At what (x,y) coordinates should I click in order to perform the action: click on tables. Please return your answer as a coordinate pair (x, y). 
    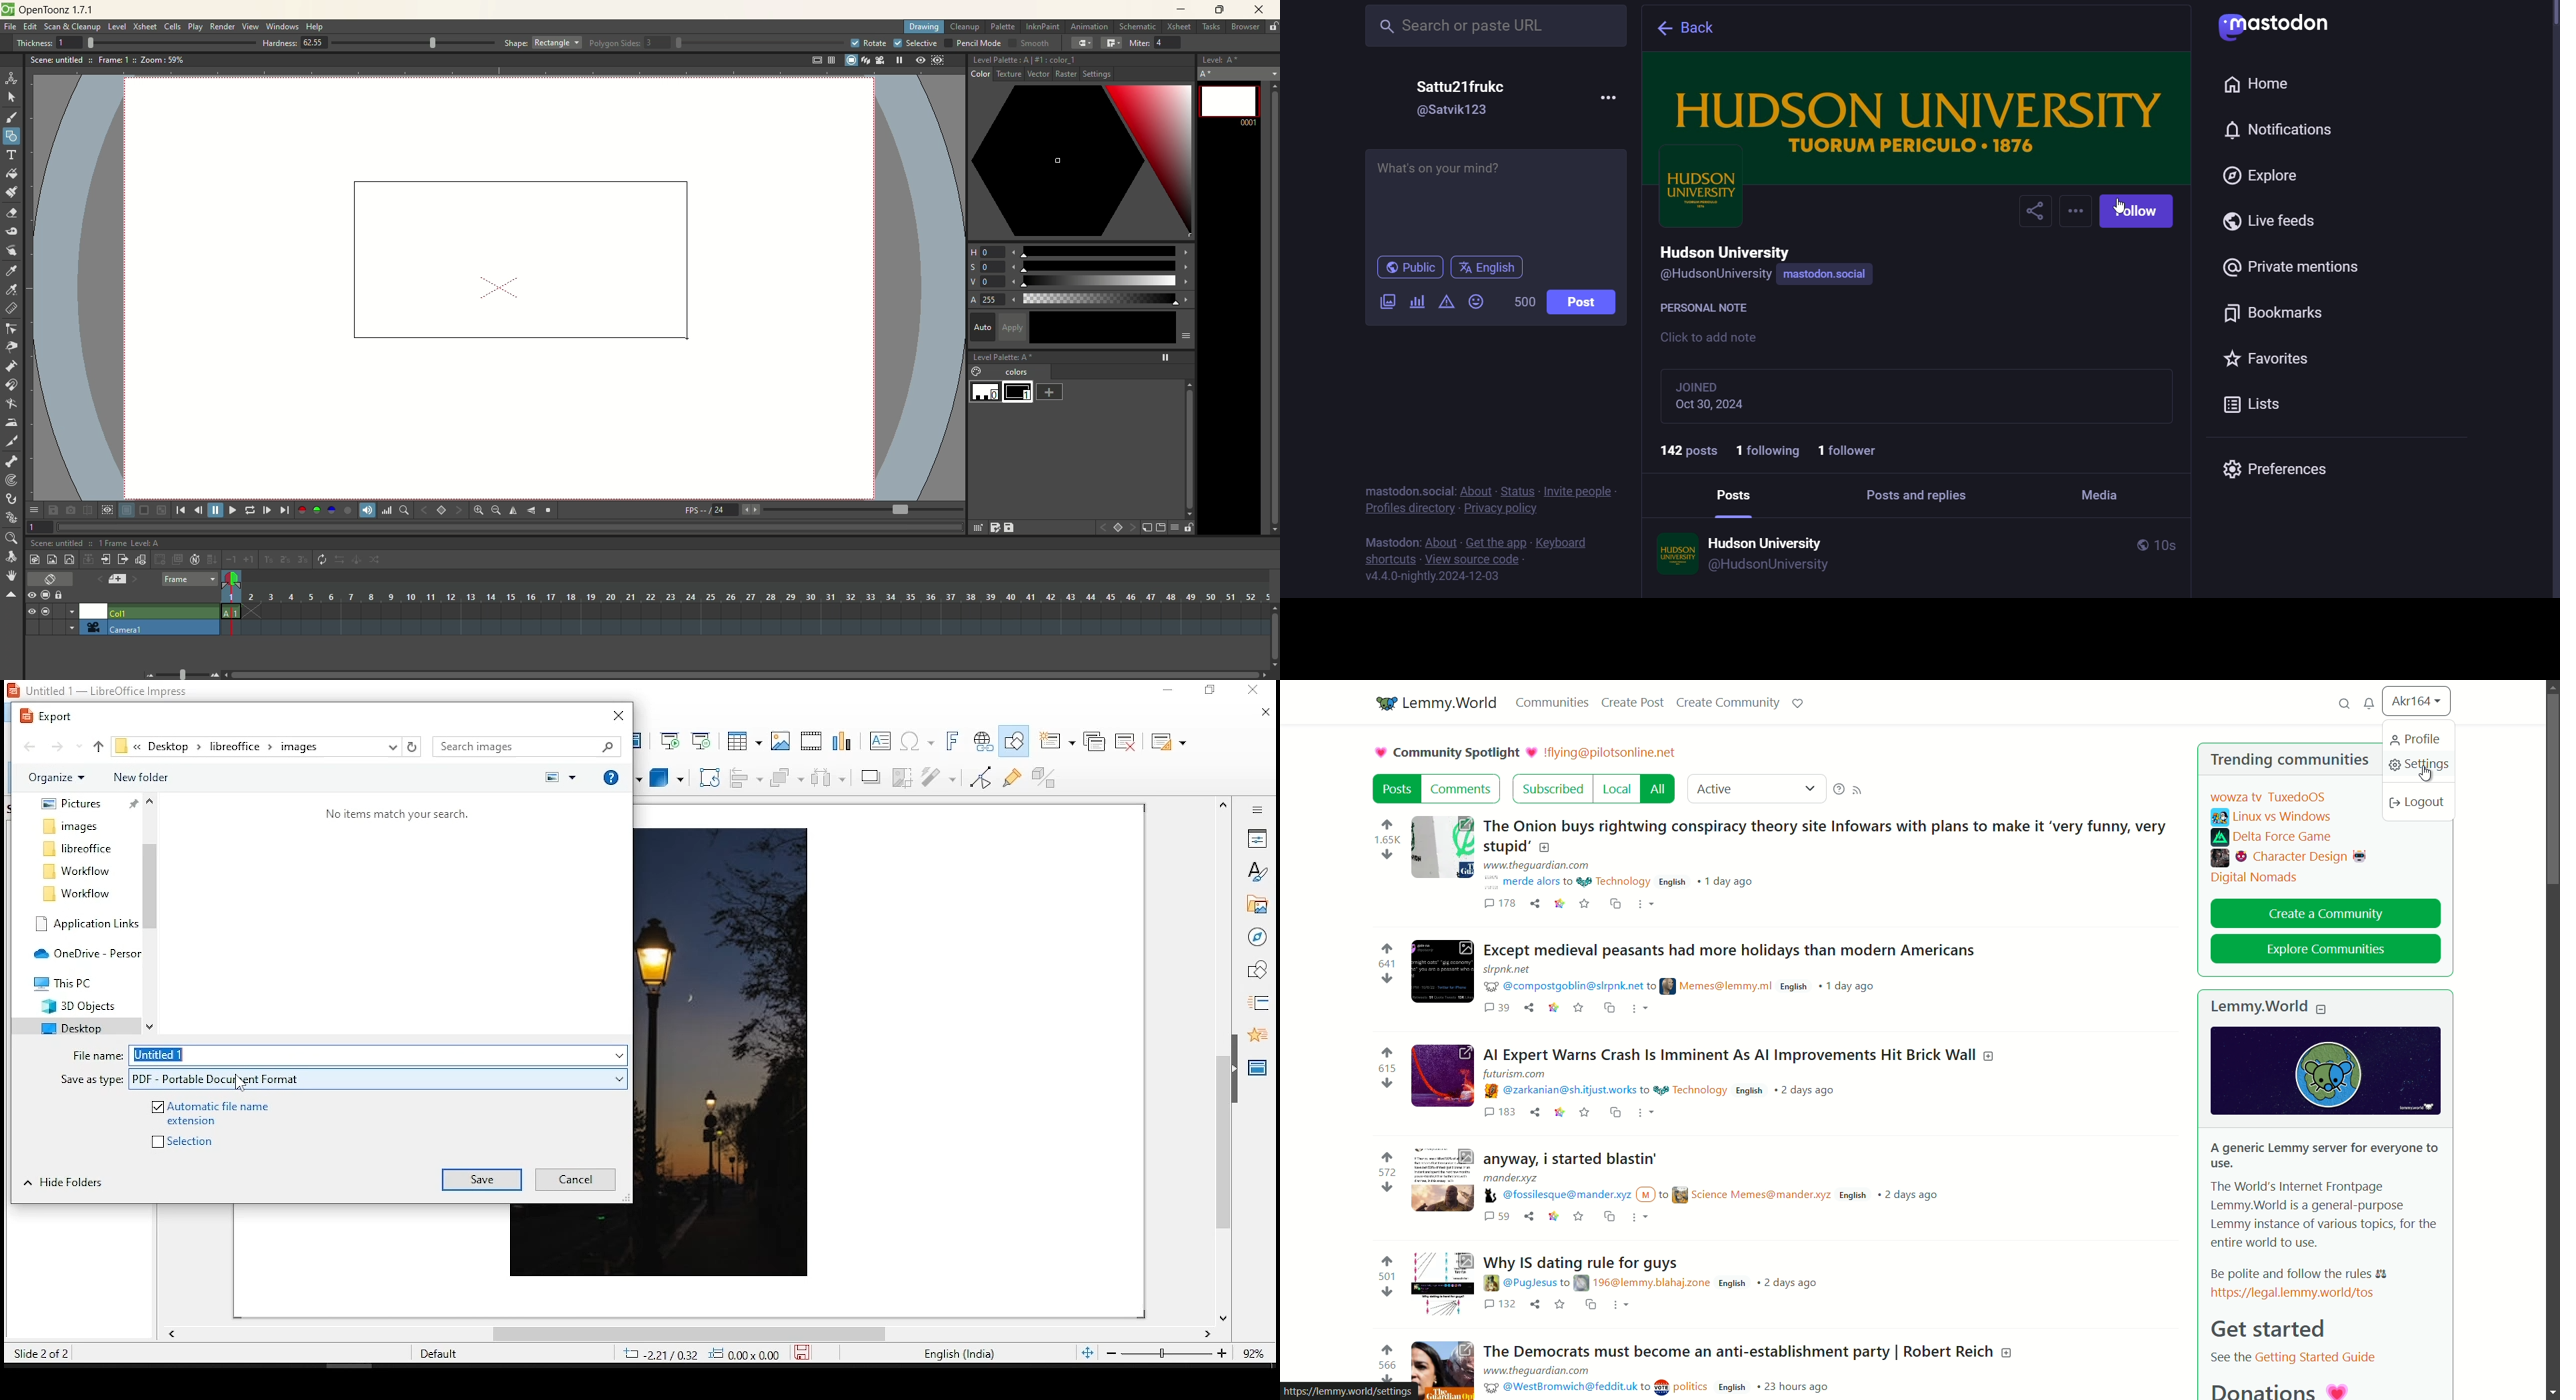
    Looking at the image, I should click on (743, 739).